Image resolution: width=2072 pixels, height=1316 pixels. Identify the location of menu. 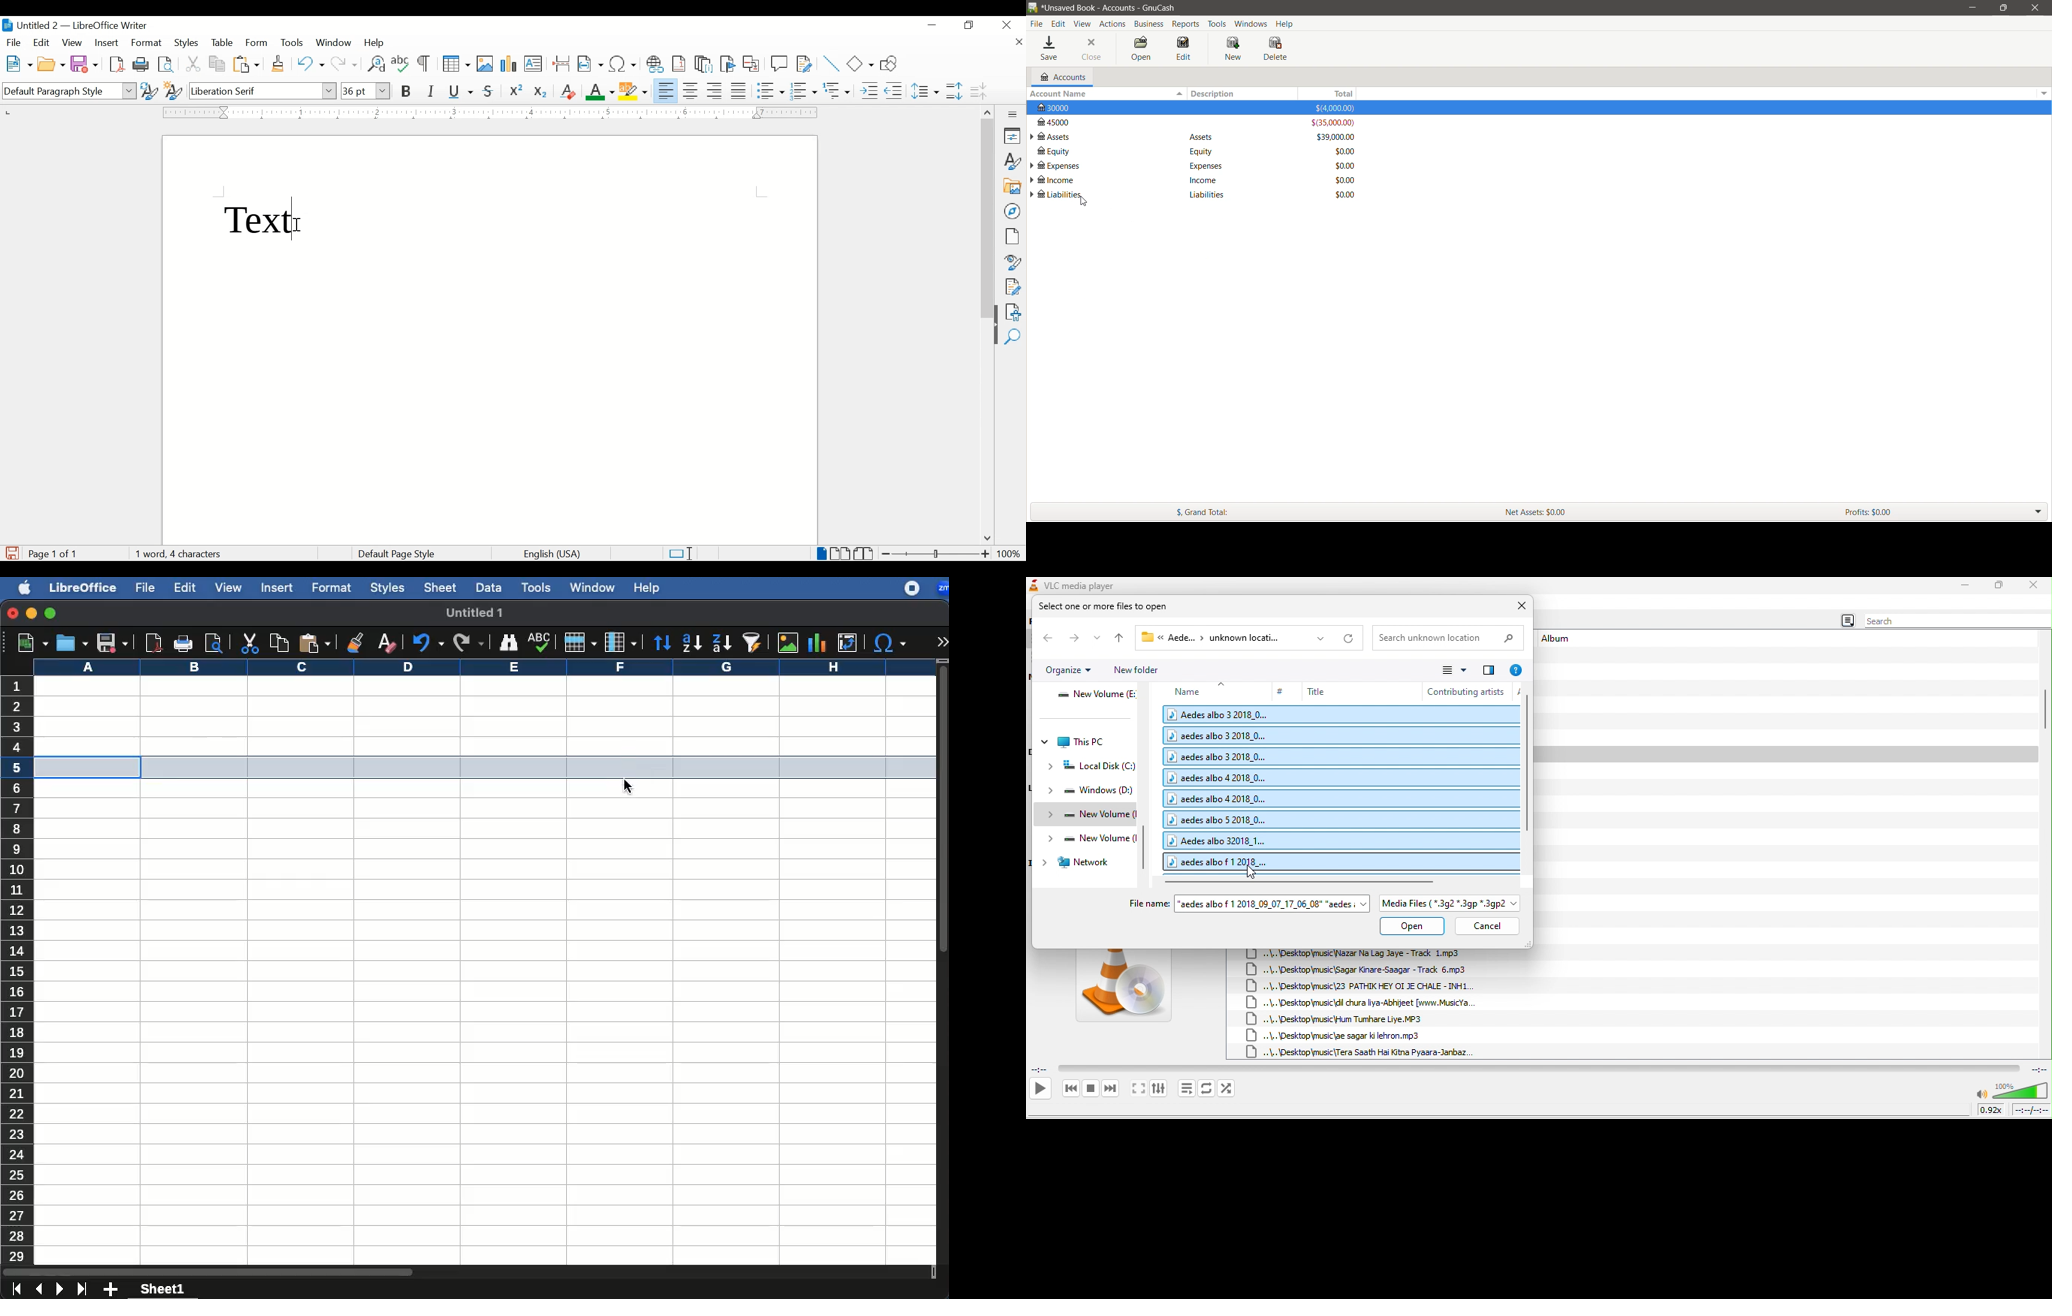
(1846, 621).